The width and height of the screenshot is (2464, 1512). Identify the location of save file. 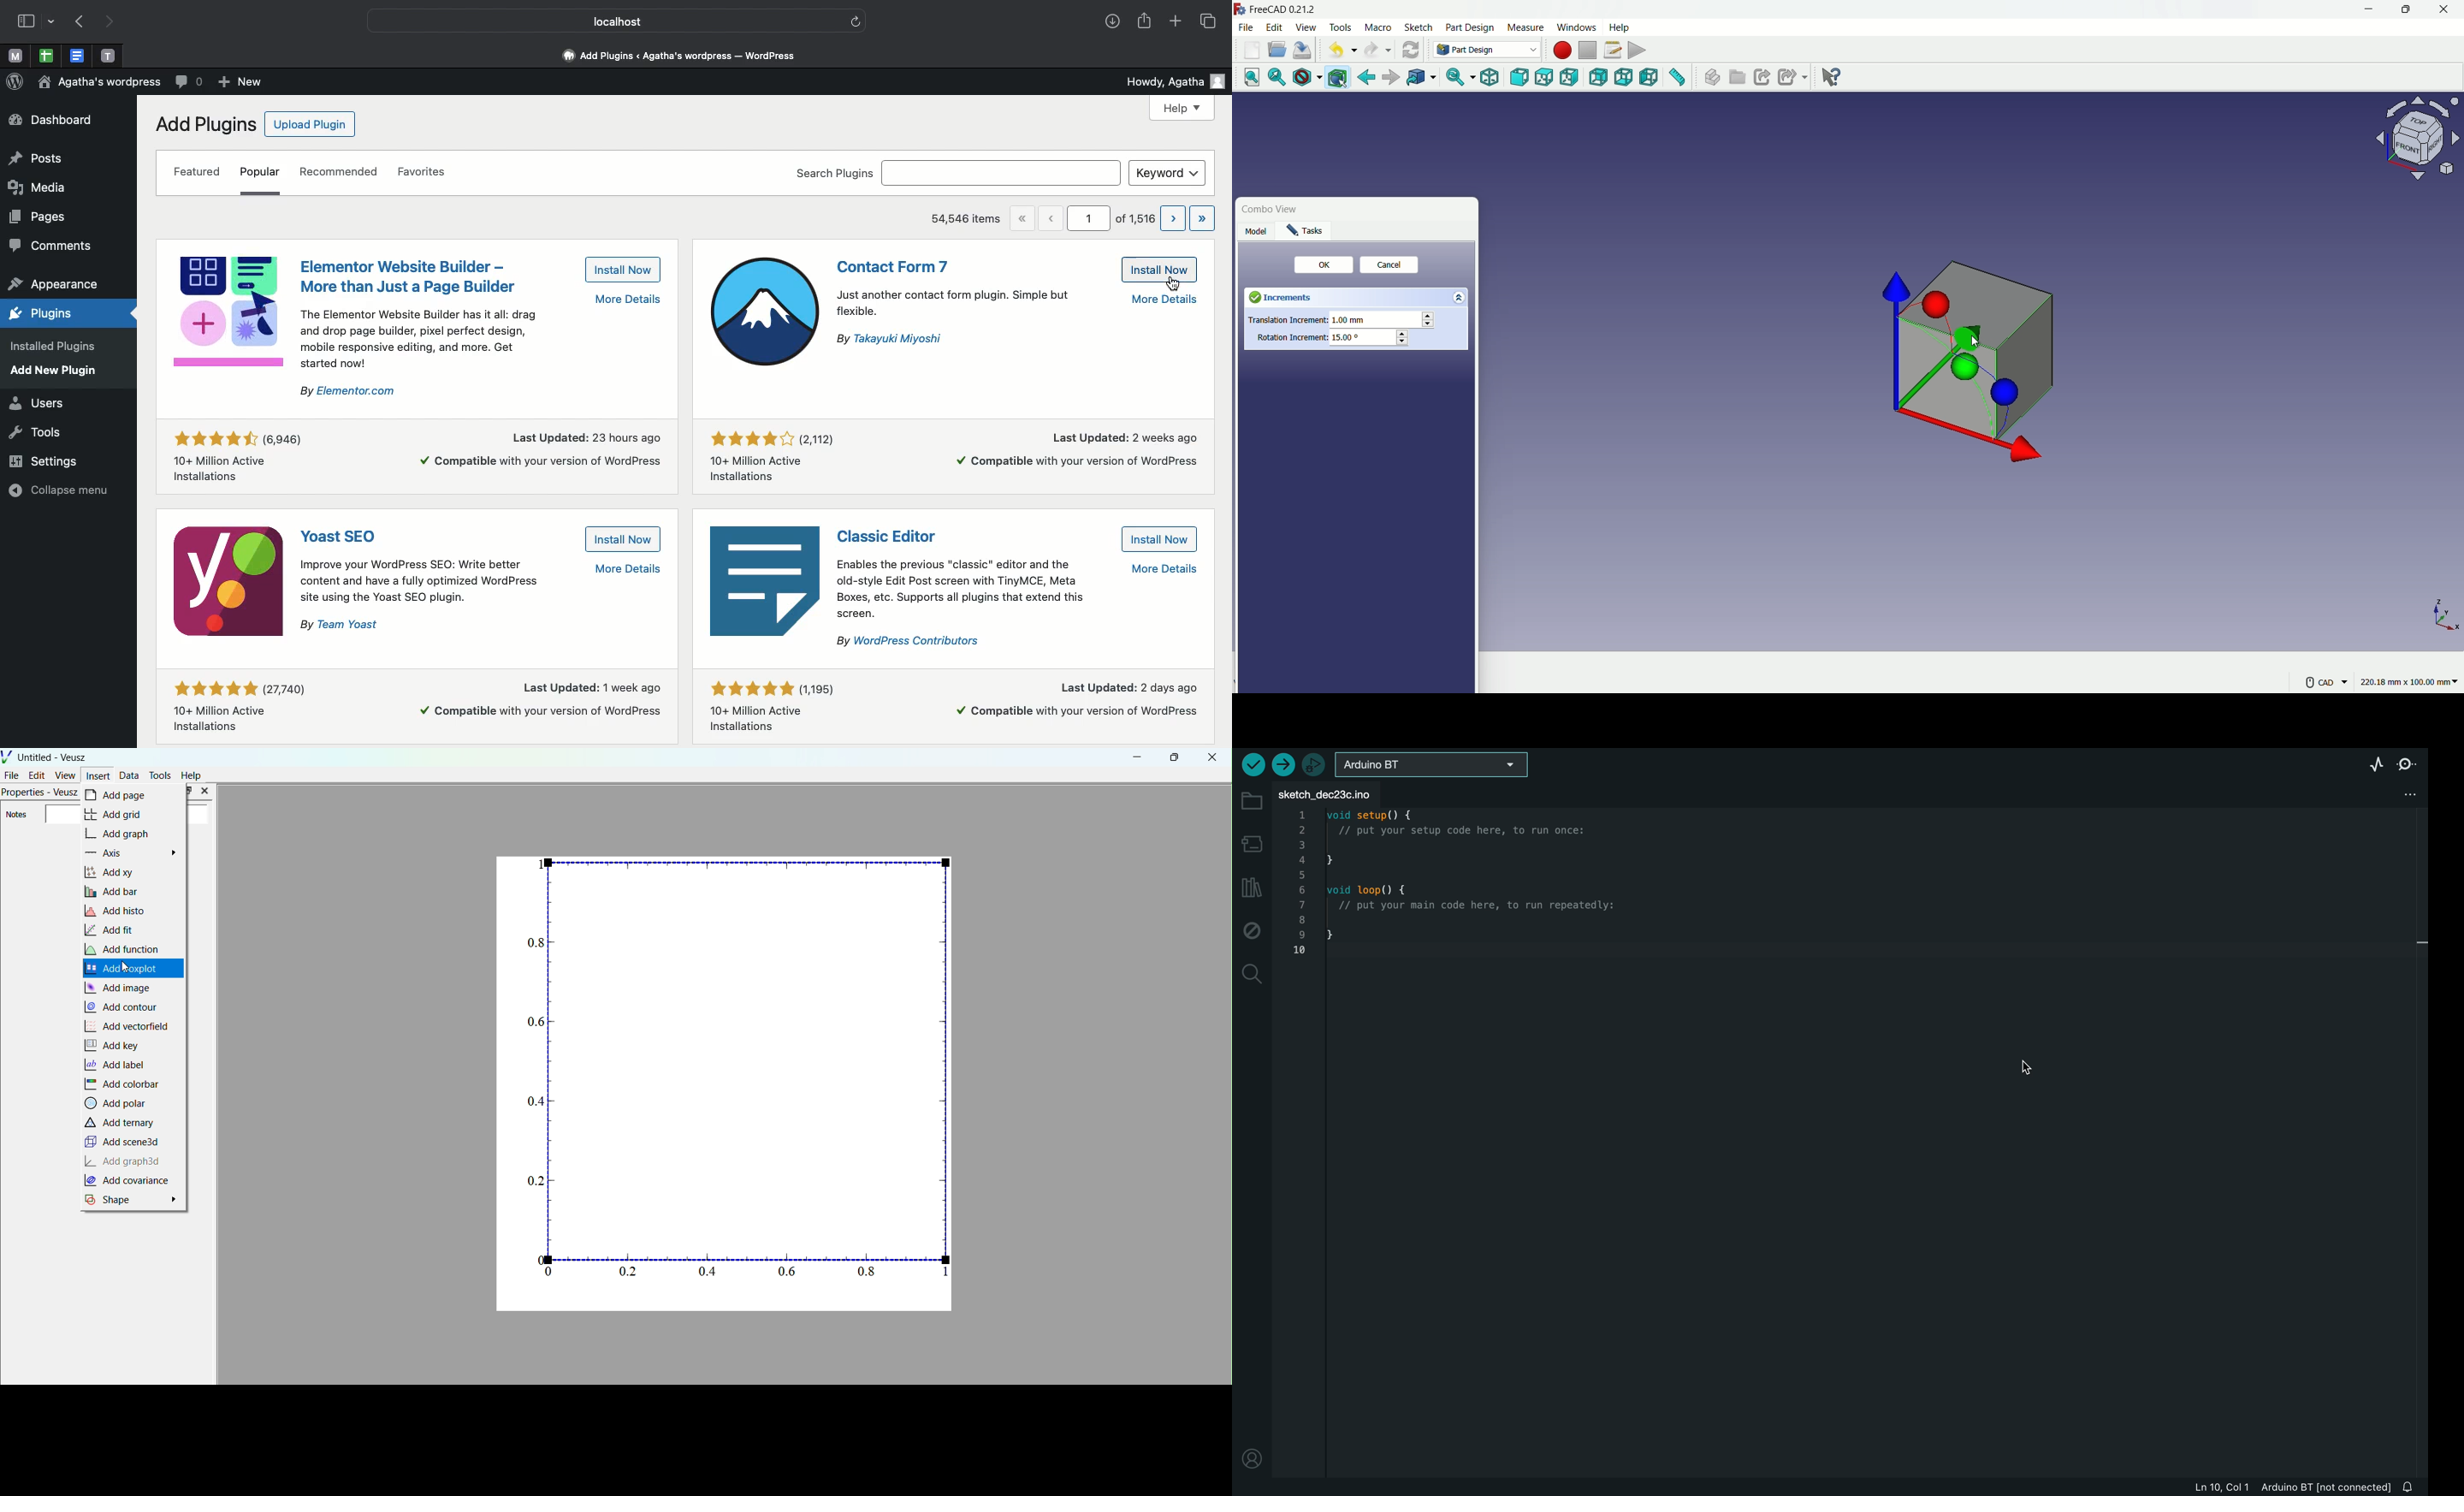
(1304, 51).